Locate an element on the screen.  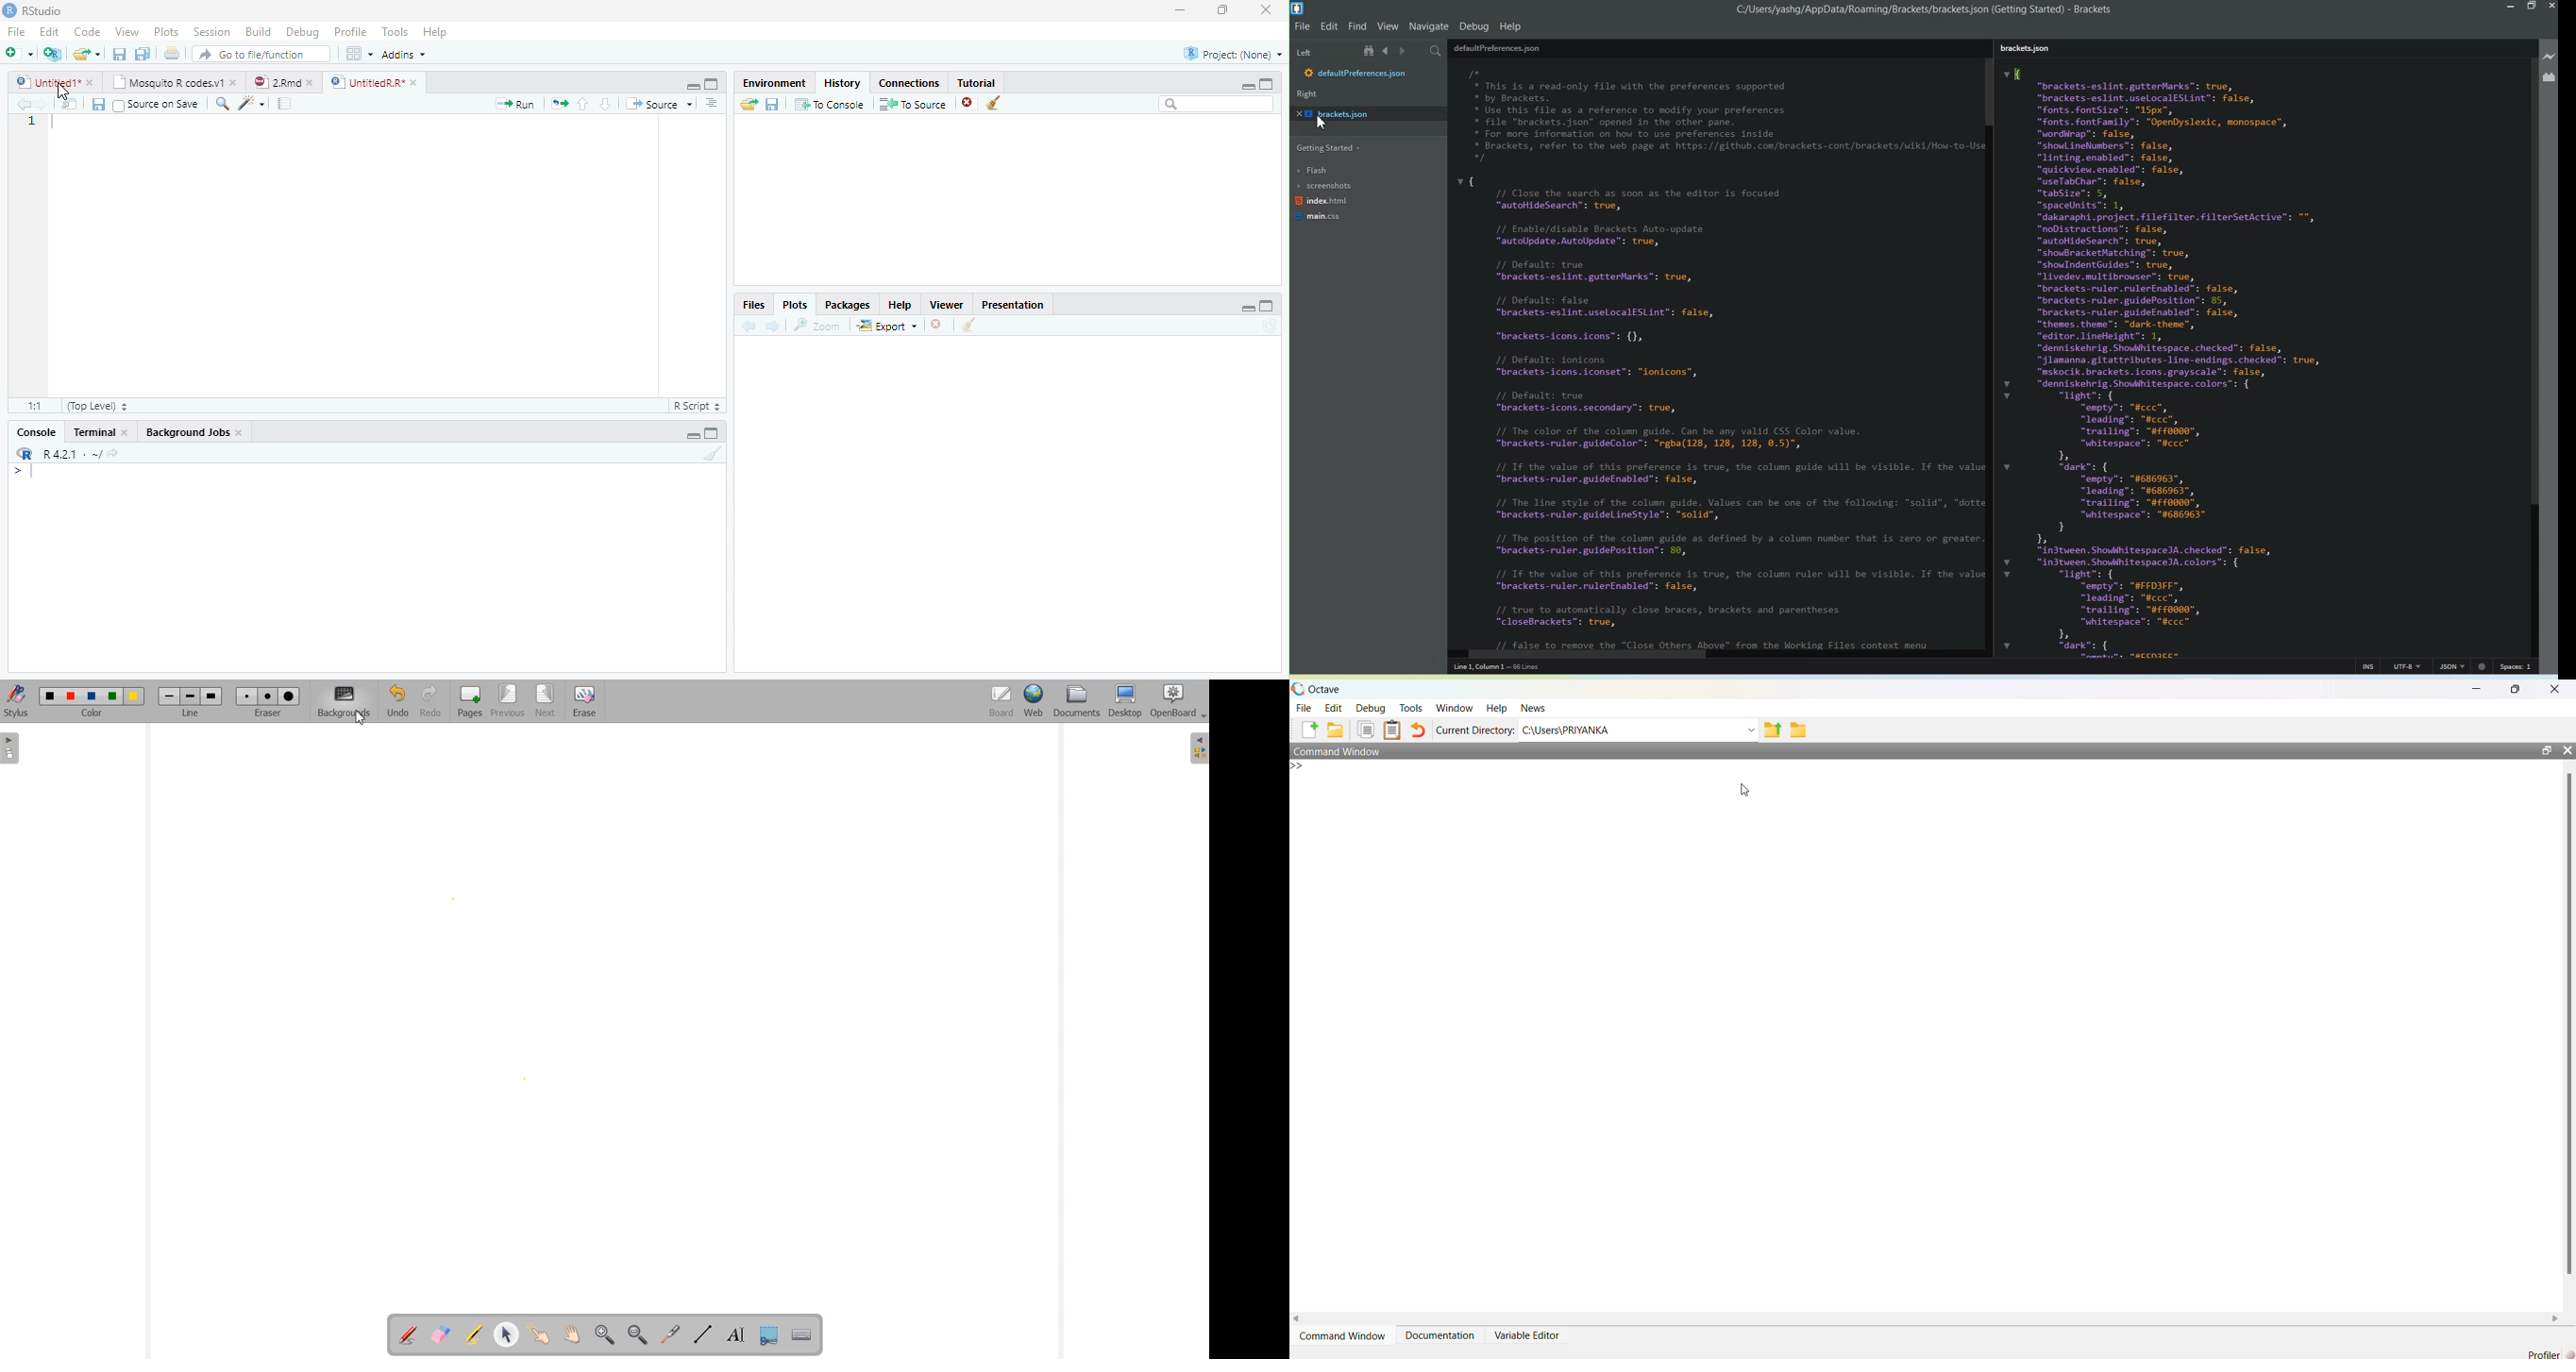
Help is located at coordinates (436, 34).